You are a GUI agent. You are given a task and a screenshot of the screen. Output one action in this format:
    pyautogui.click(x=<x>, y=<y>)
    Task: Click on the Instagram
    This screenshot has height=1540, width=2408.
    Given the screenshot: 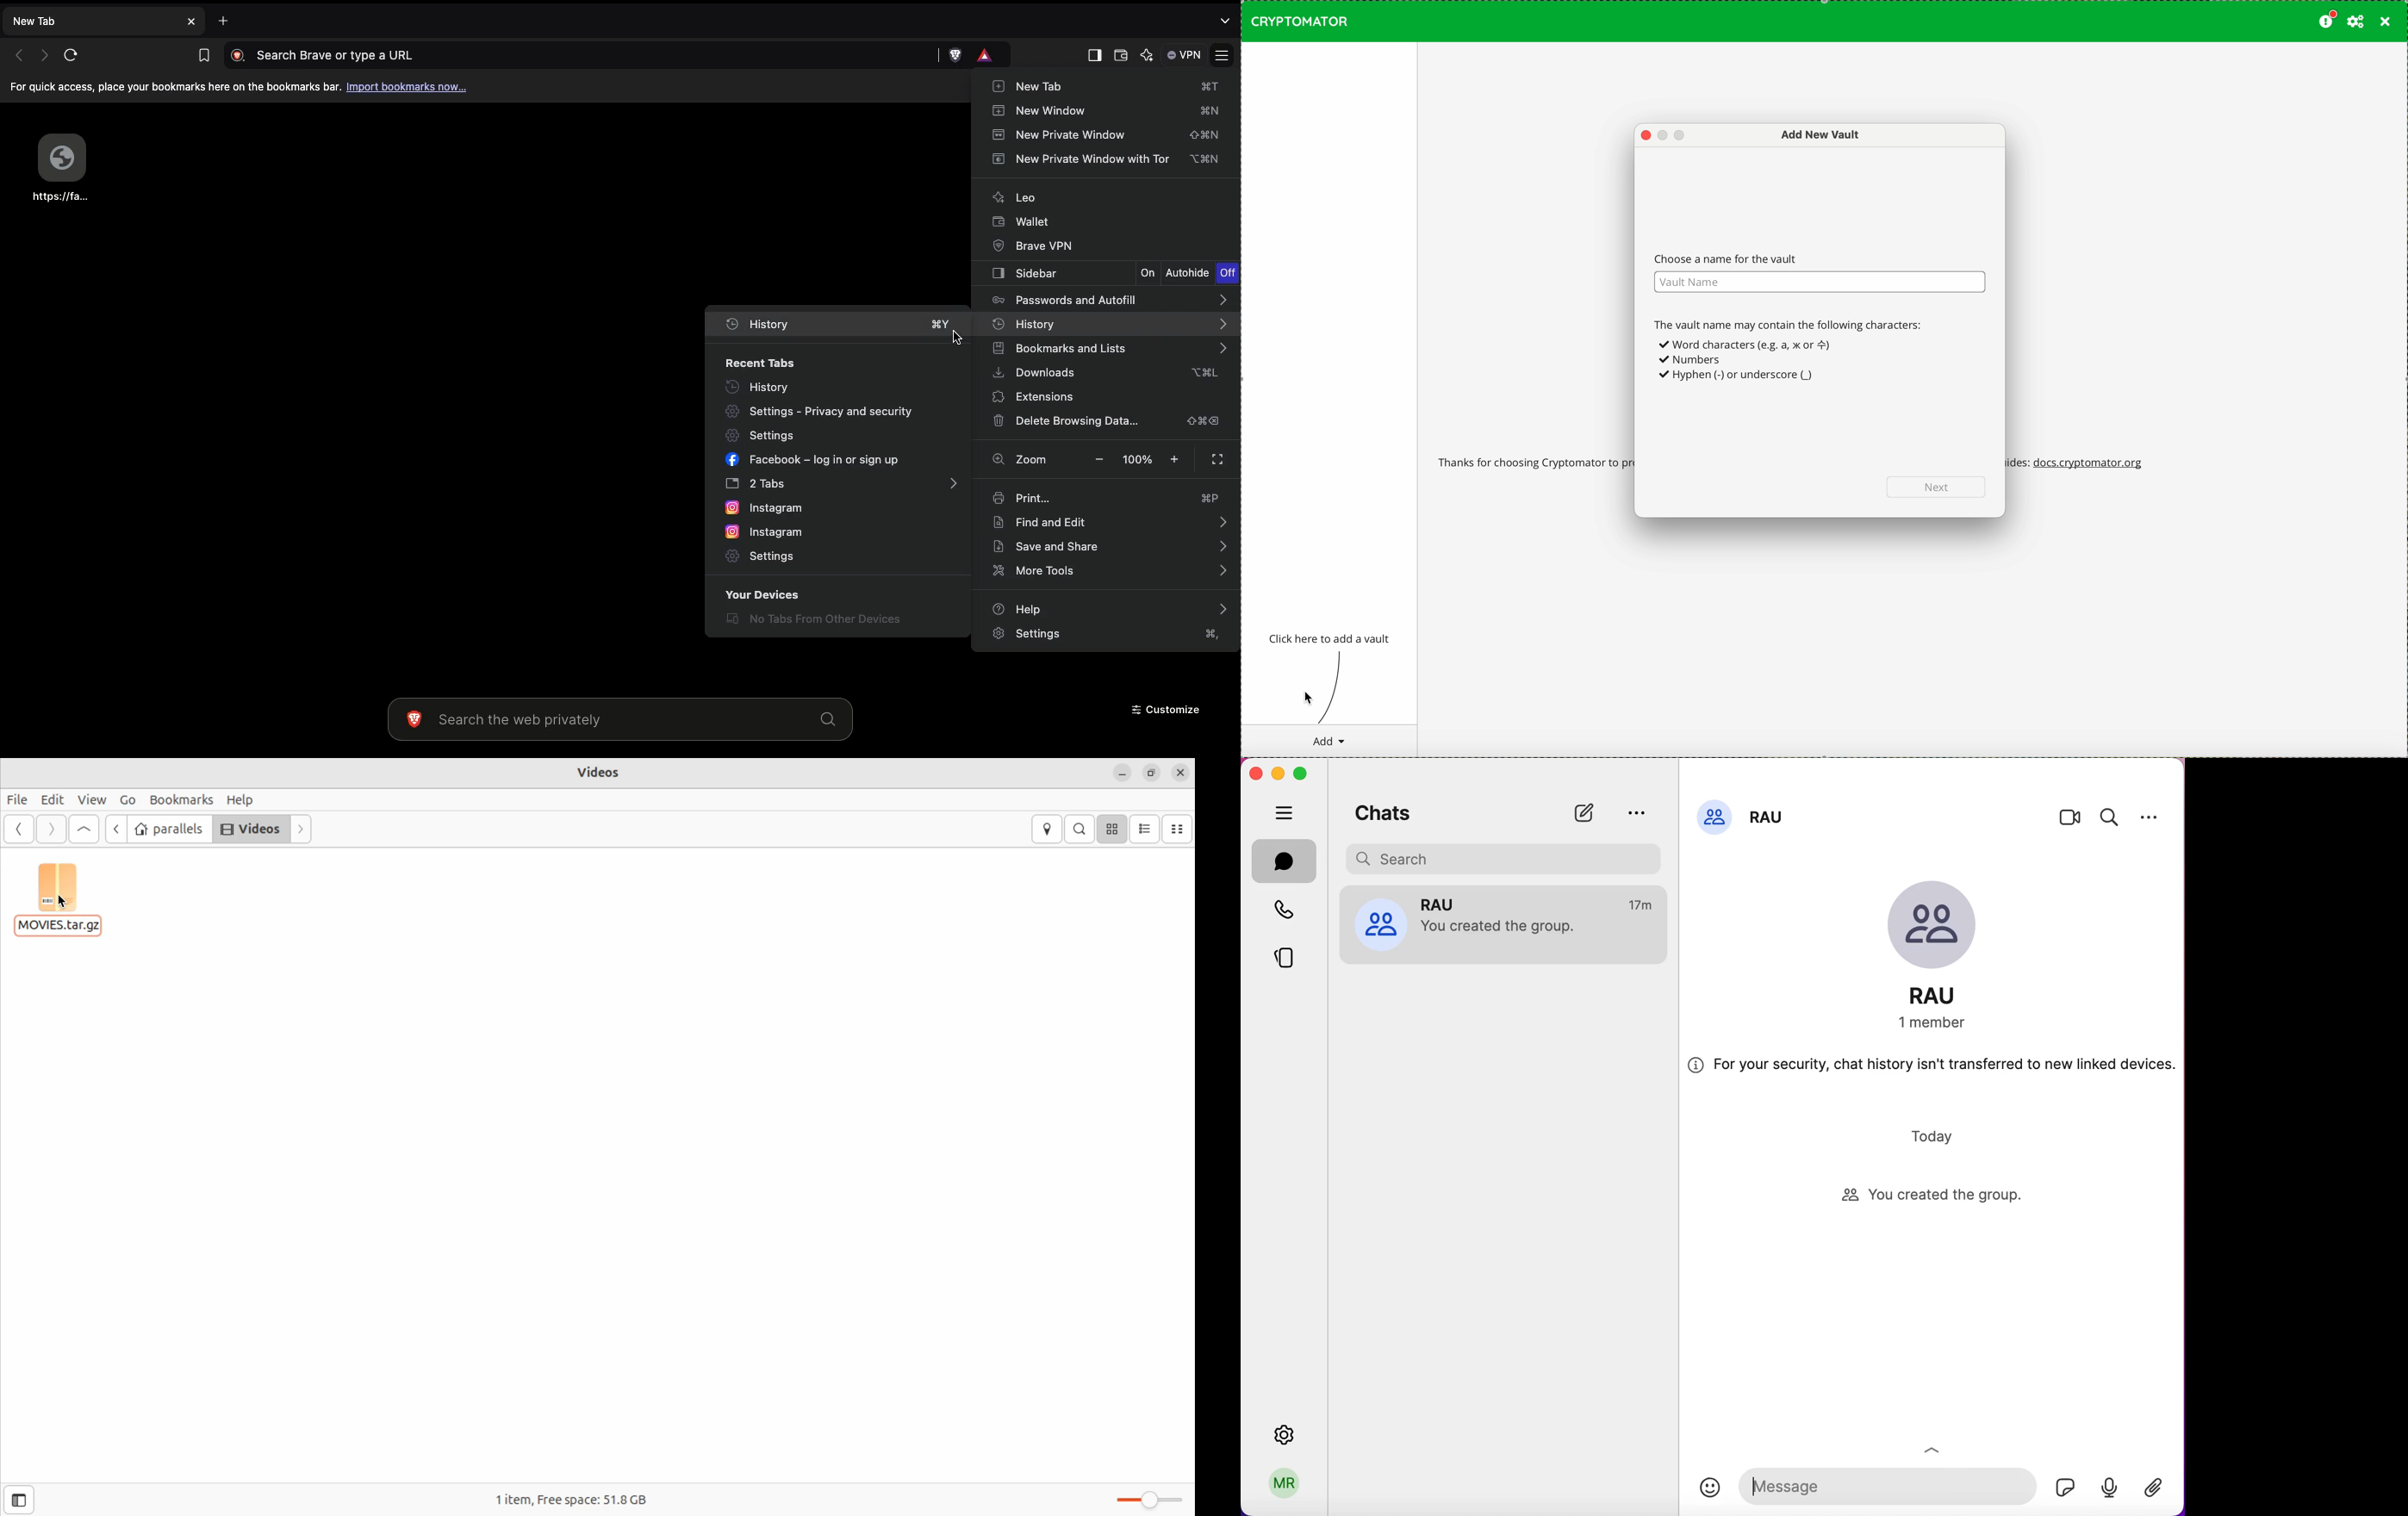 What is the action you would take?
    pyautogui.click(x=766, y=508)
    